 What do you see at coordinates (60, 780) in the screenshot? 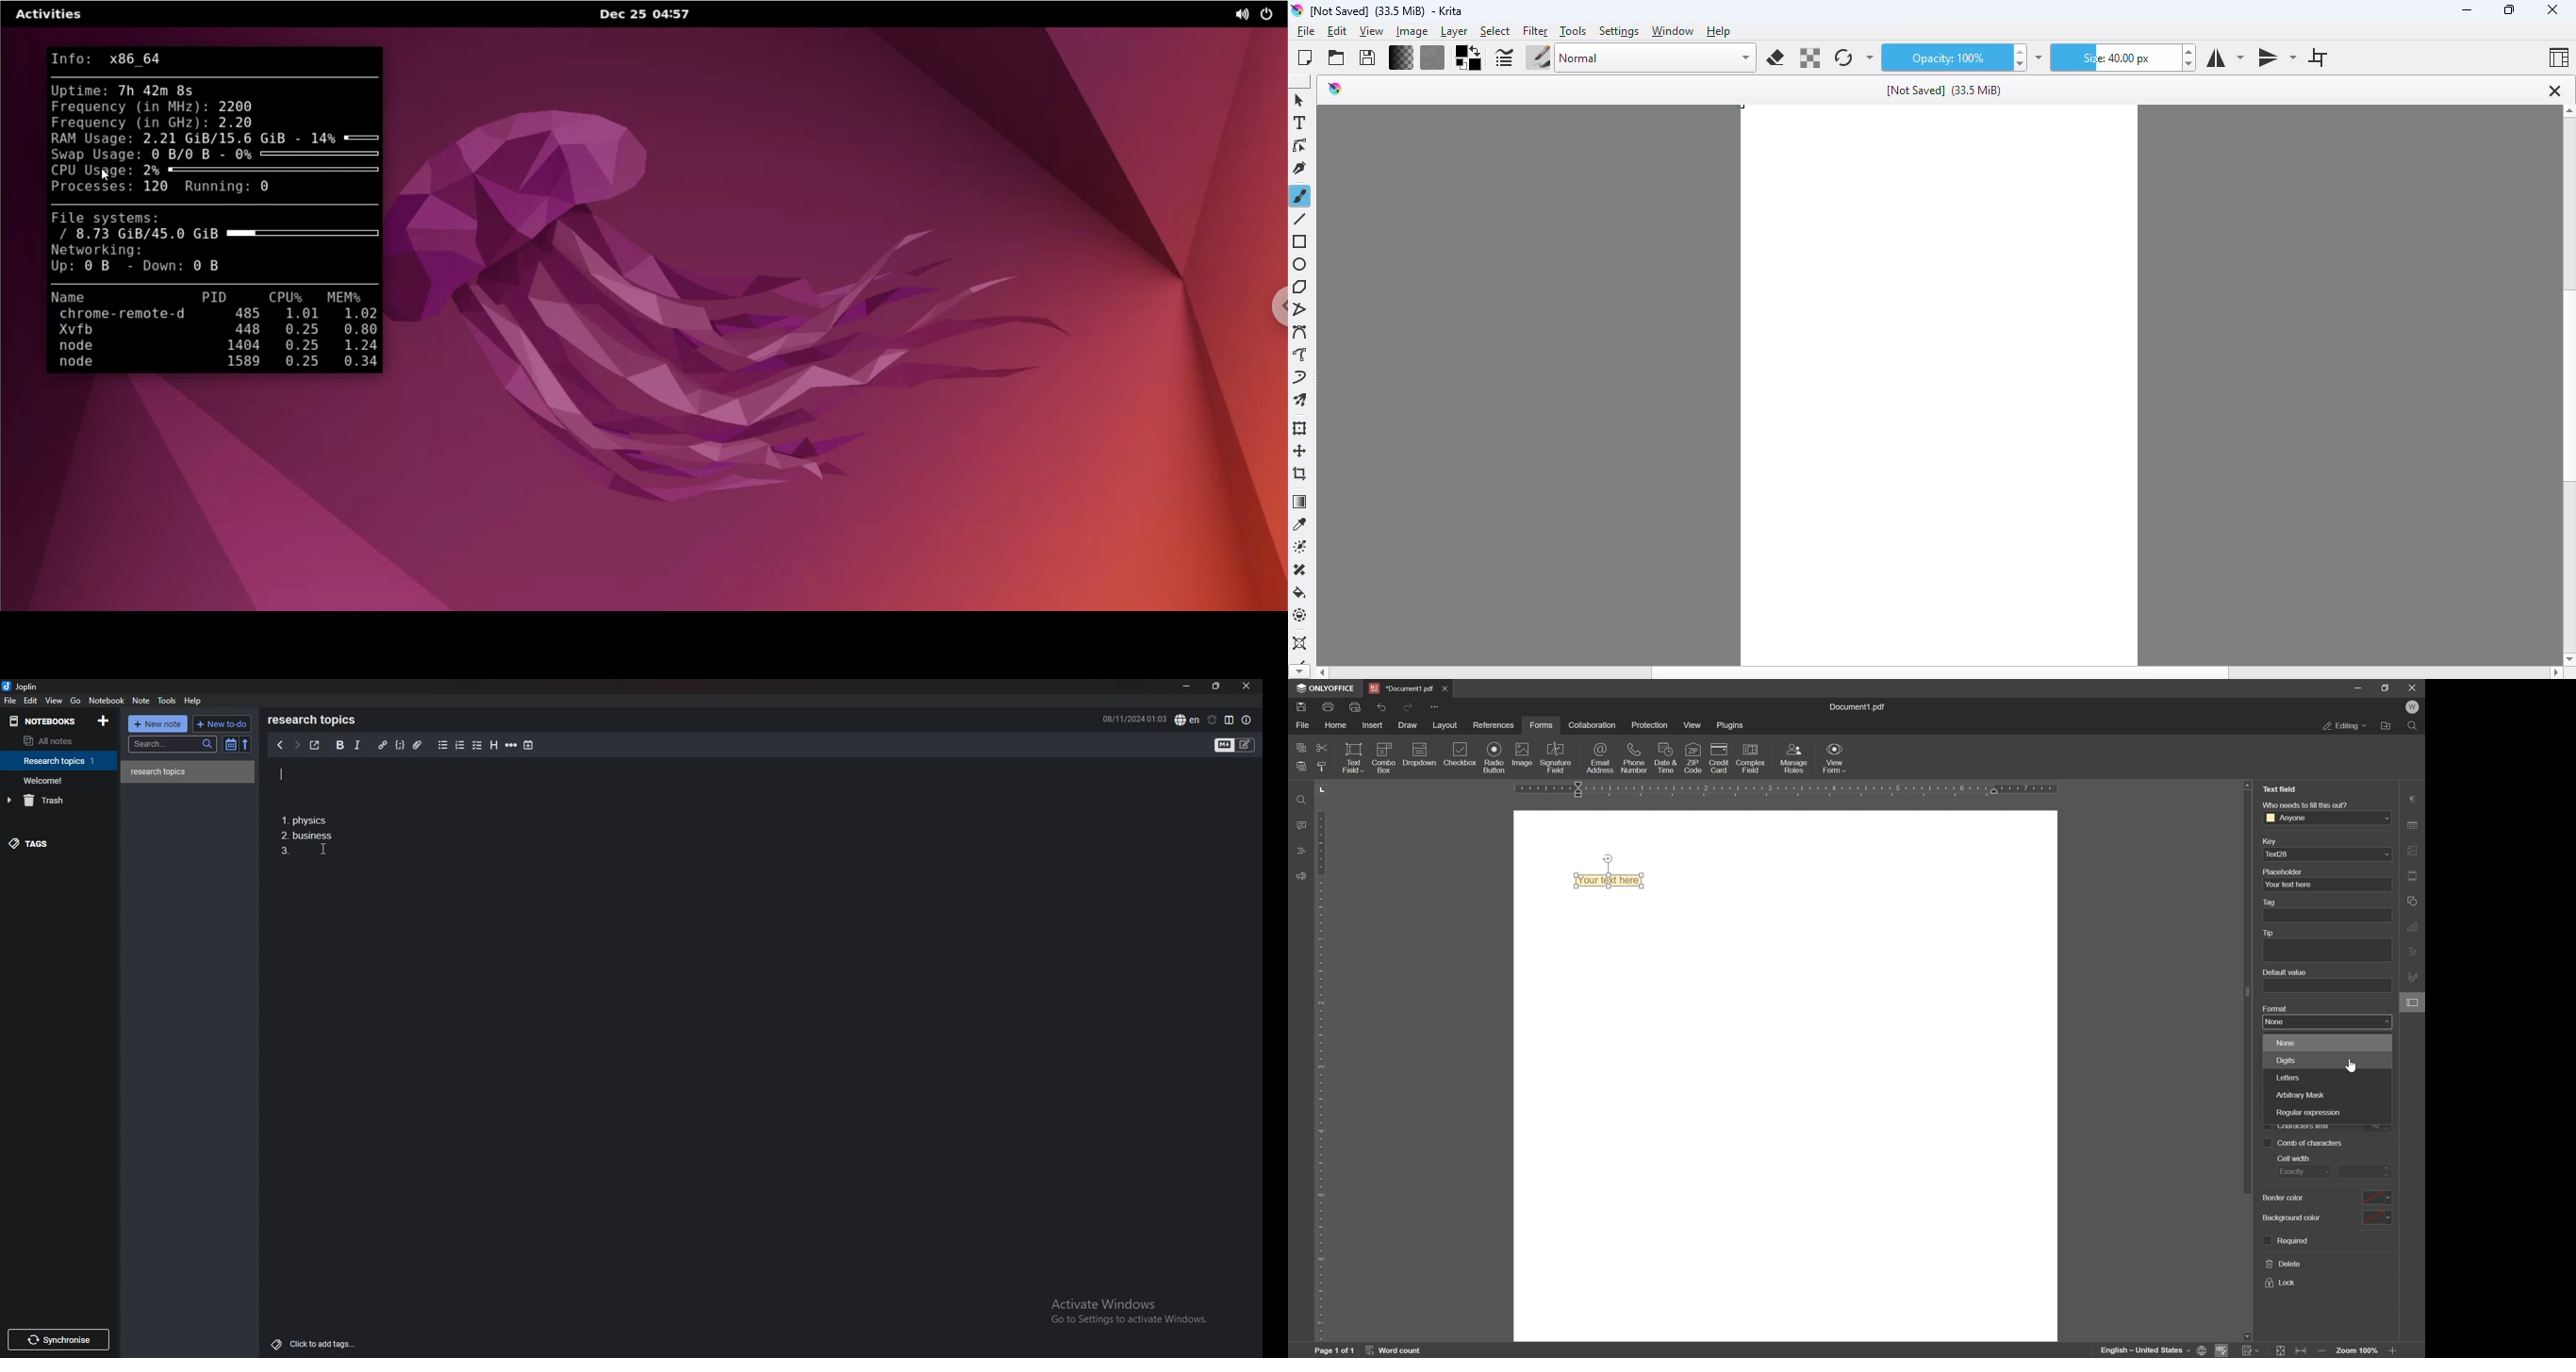
I see `notebook` at bounding box center [60, 780].